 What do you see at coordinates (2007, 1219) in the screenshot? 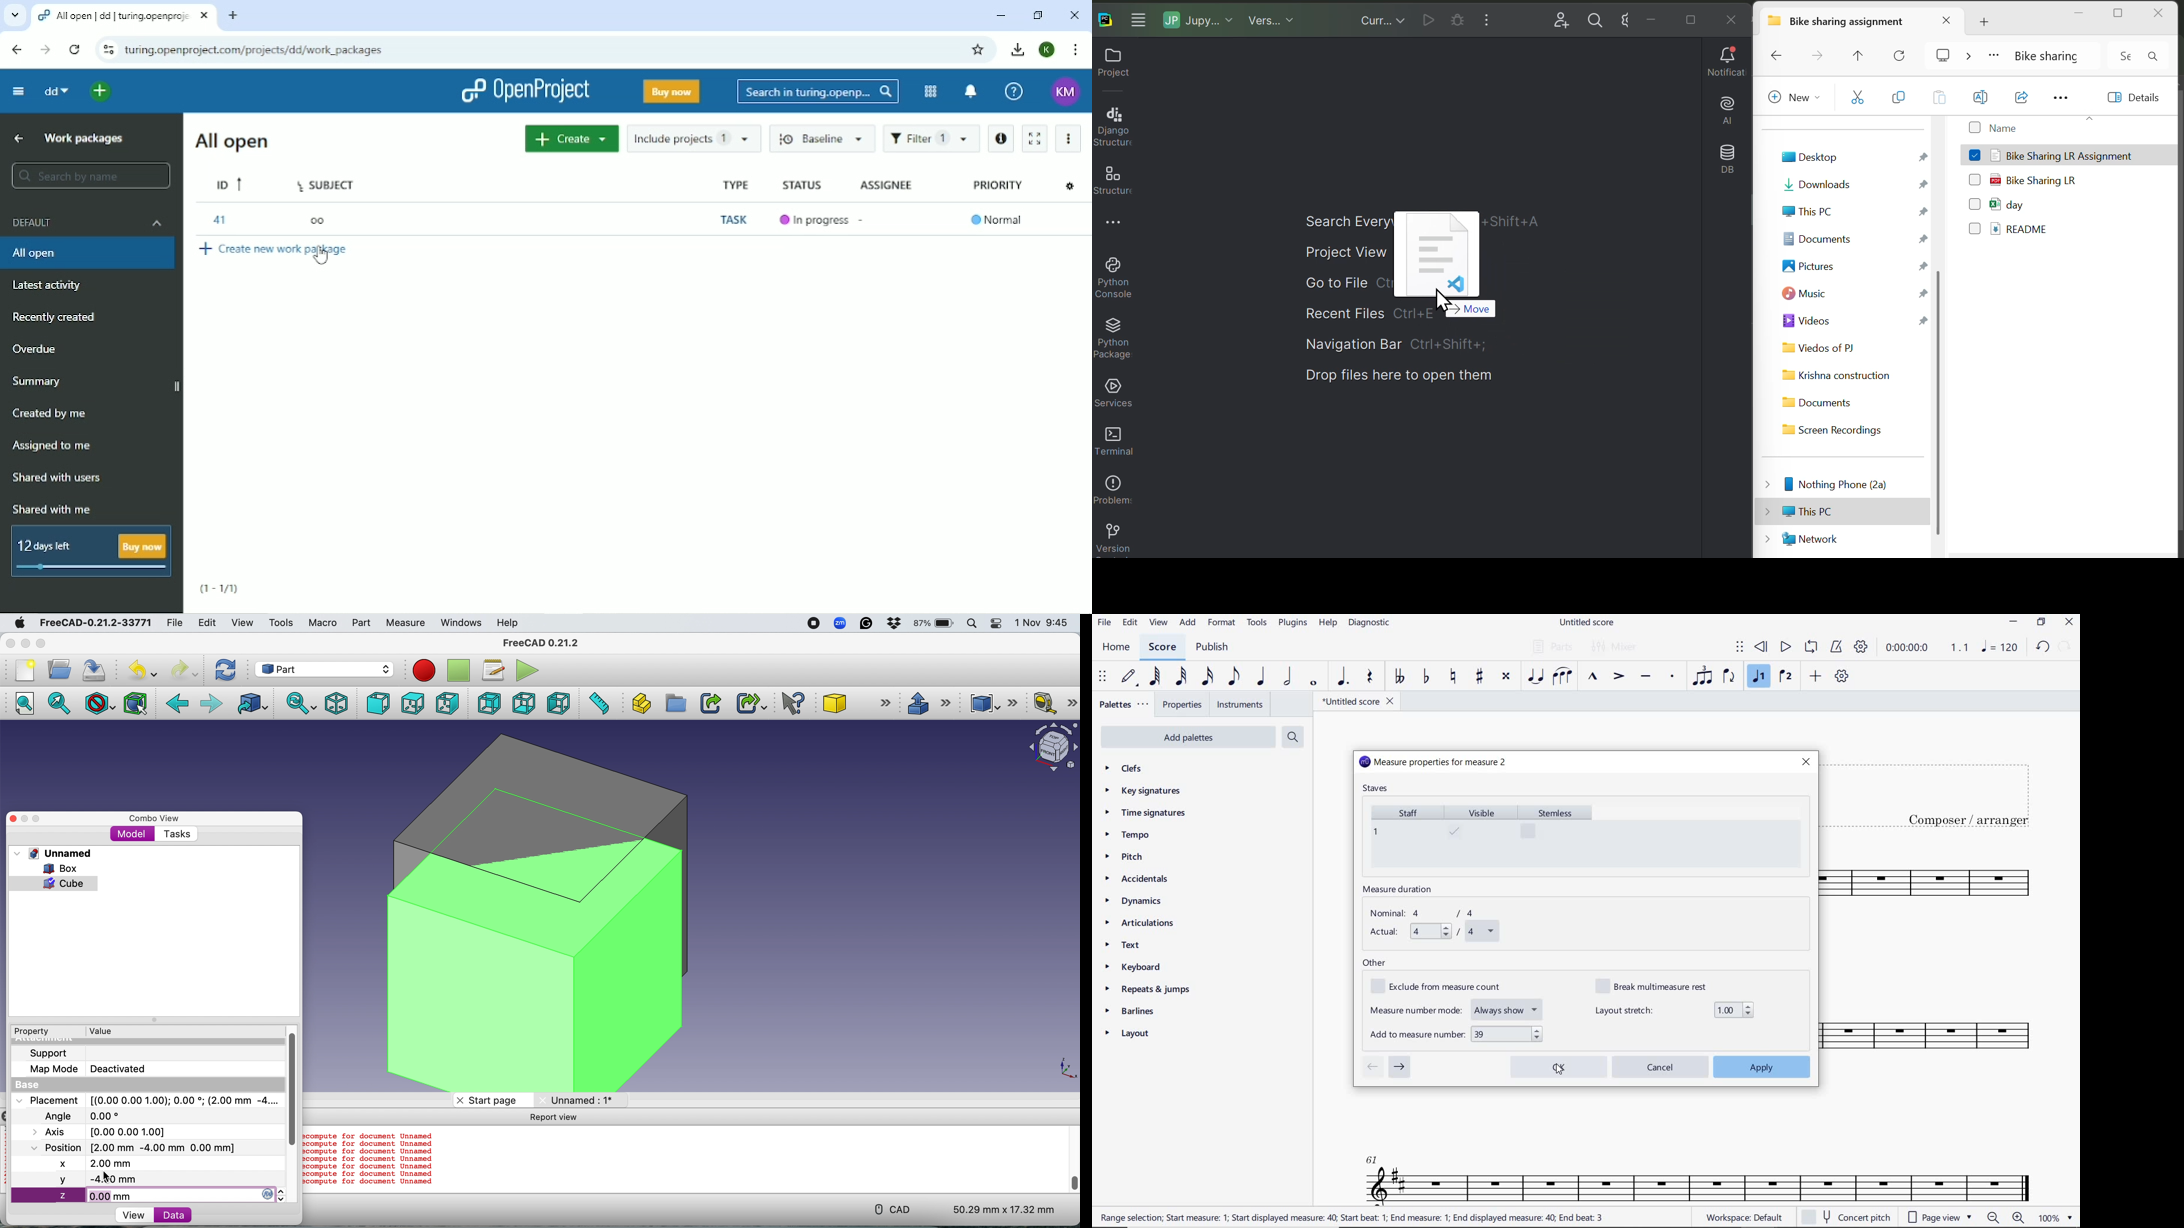
I see `zoom in or zoom out` at bounding box center [2007, 1219].